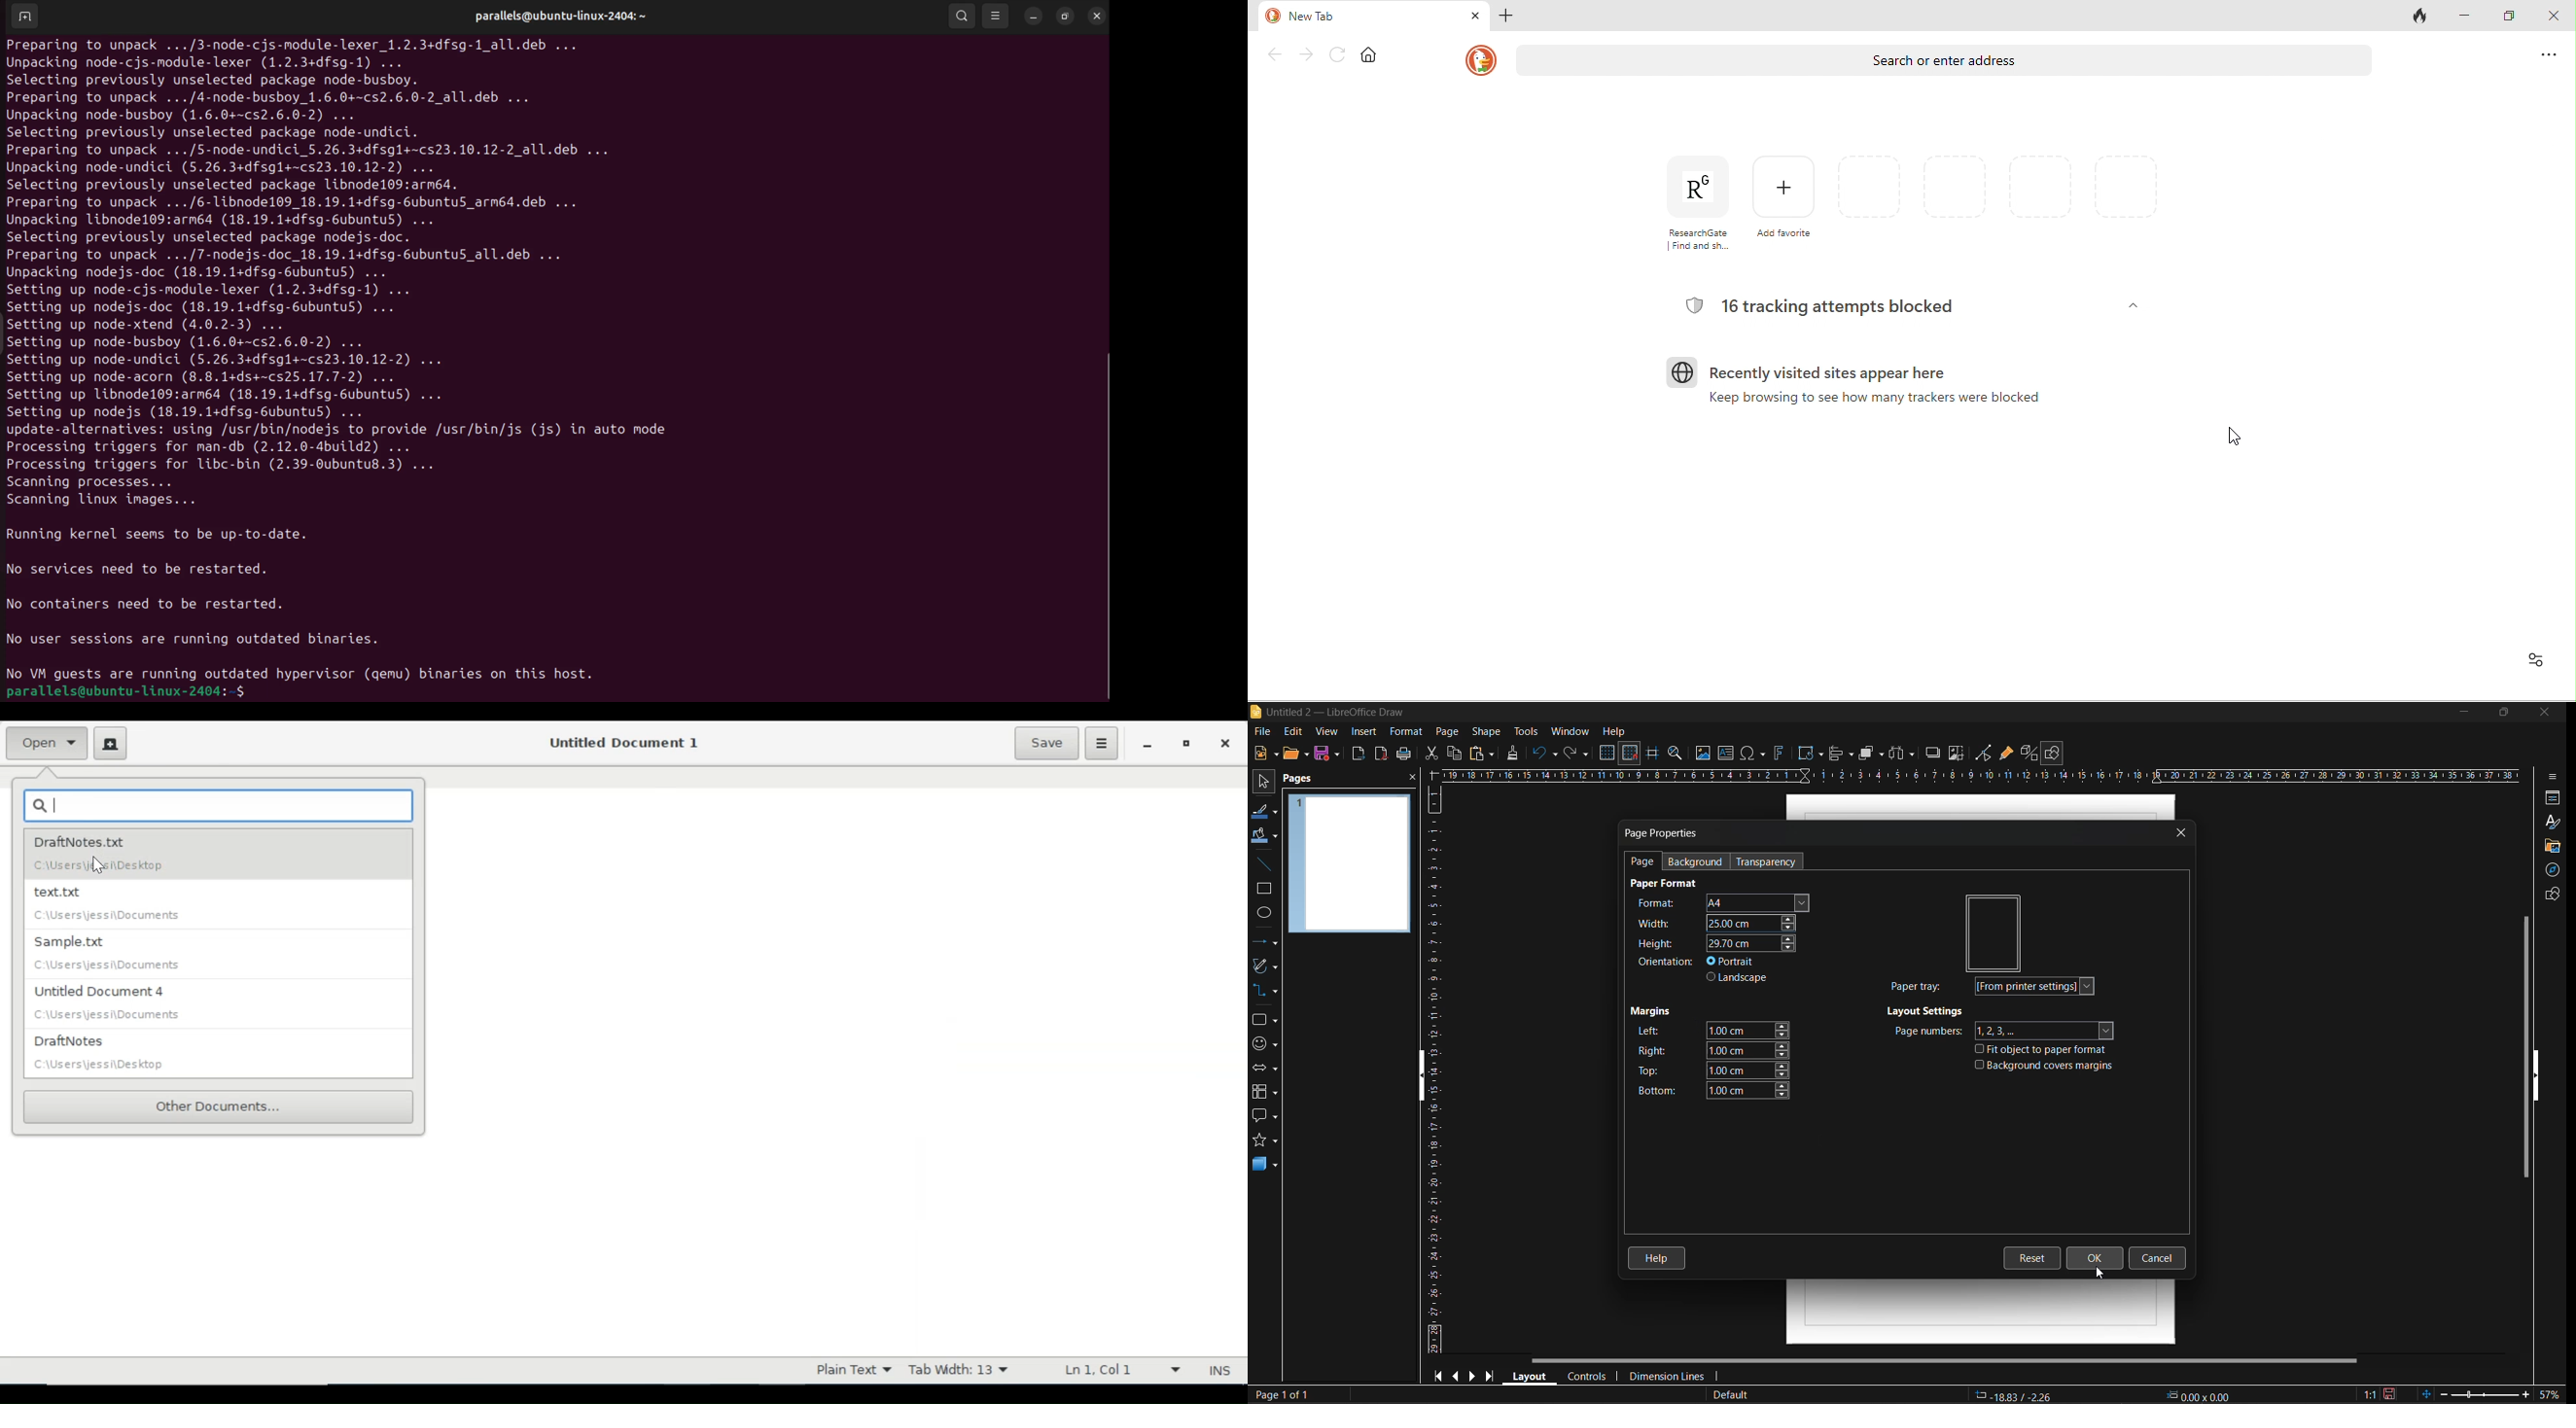  I want to click on width, so click(1709, 922).